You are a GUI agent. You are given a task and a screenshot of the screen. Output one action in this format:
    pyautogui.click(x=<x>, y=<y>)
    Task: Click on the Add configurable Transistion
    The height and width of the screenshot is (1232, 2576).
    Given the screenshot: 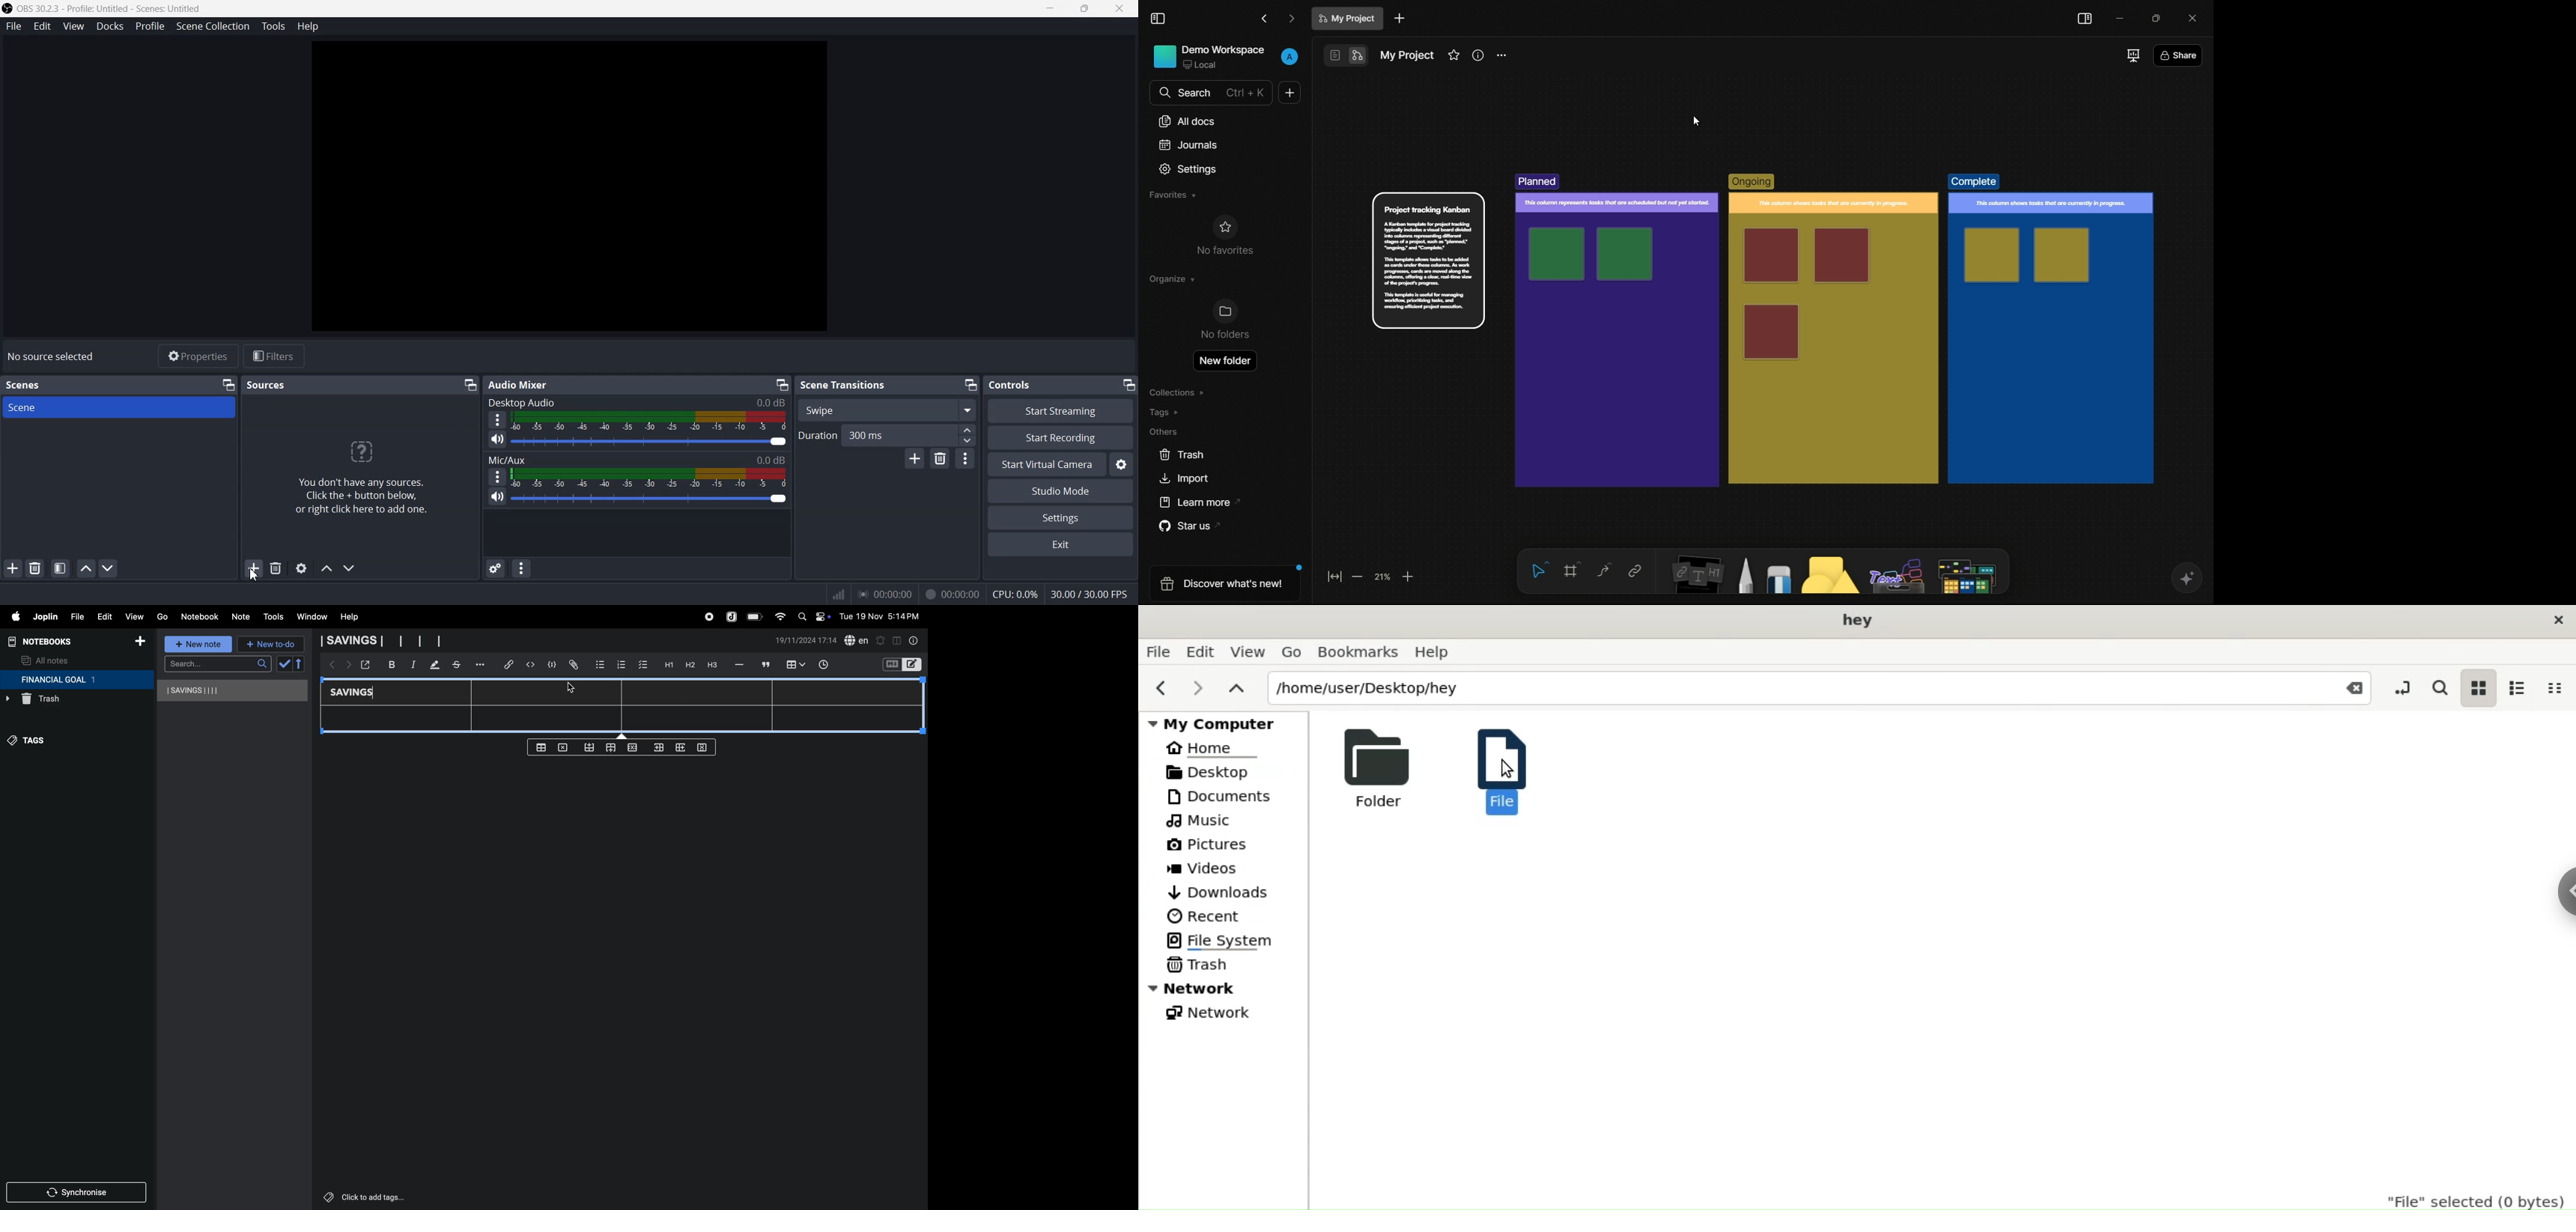 What is the action you would take?
    pyautogui.click(x=915, y=458)
    